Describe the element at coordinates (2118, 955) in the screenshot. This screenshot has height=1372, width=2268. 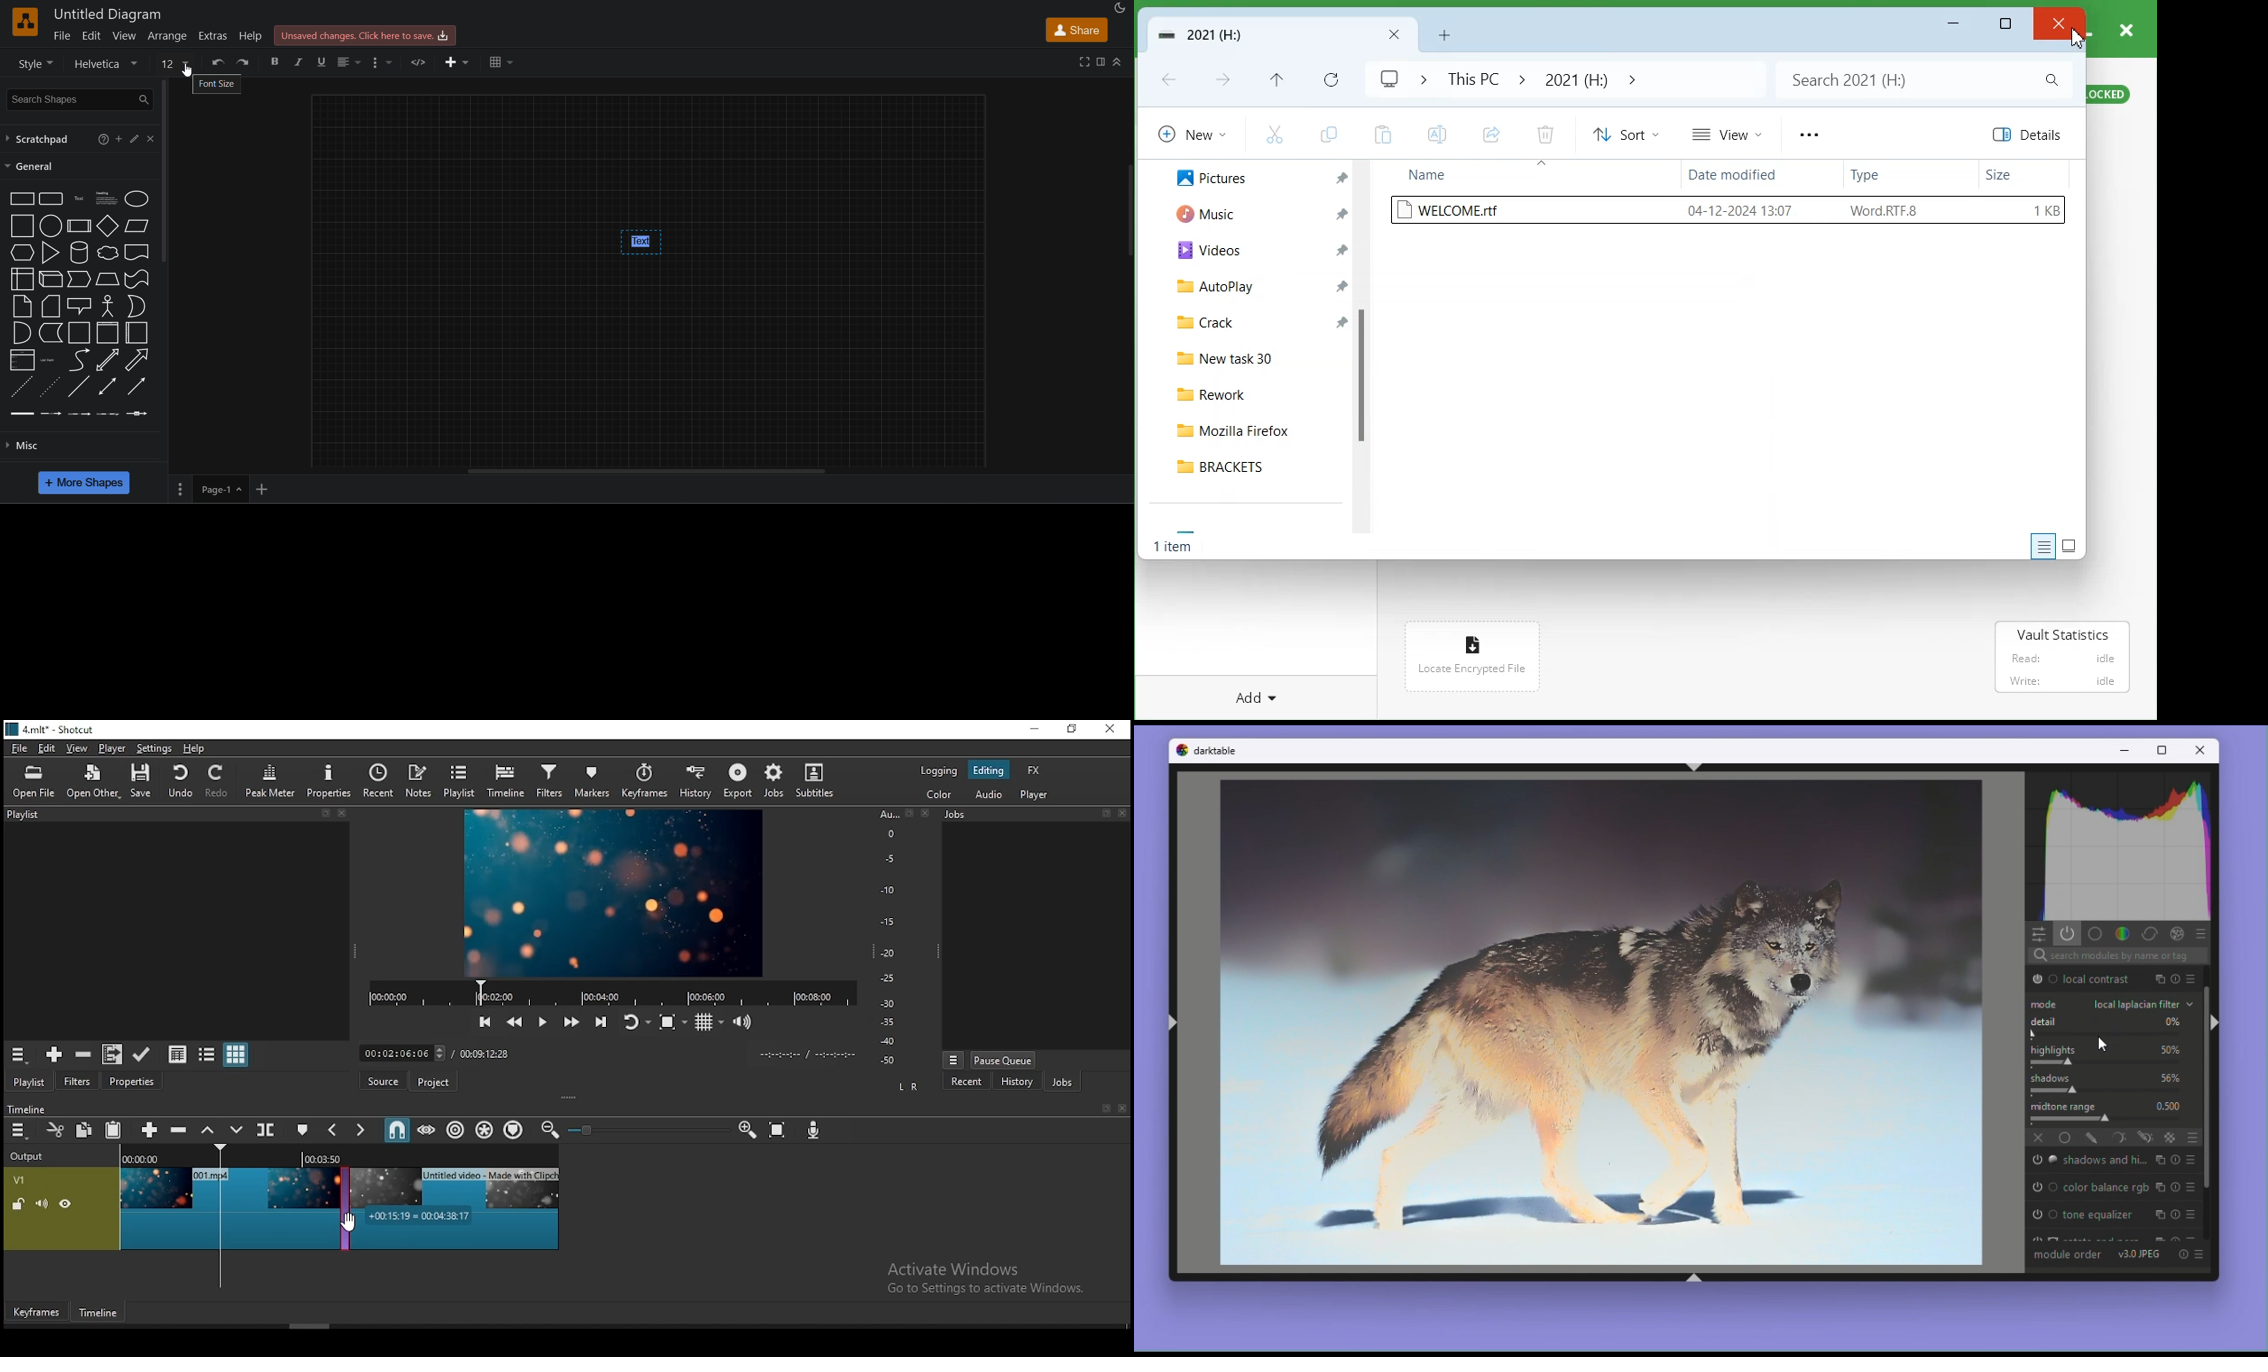
I see `search modules by name or tage` at that location.